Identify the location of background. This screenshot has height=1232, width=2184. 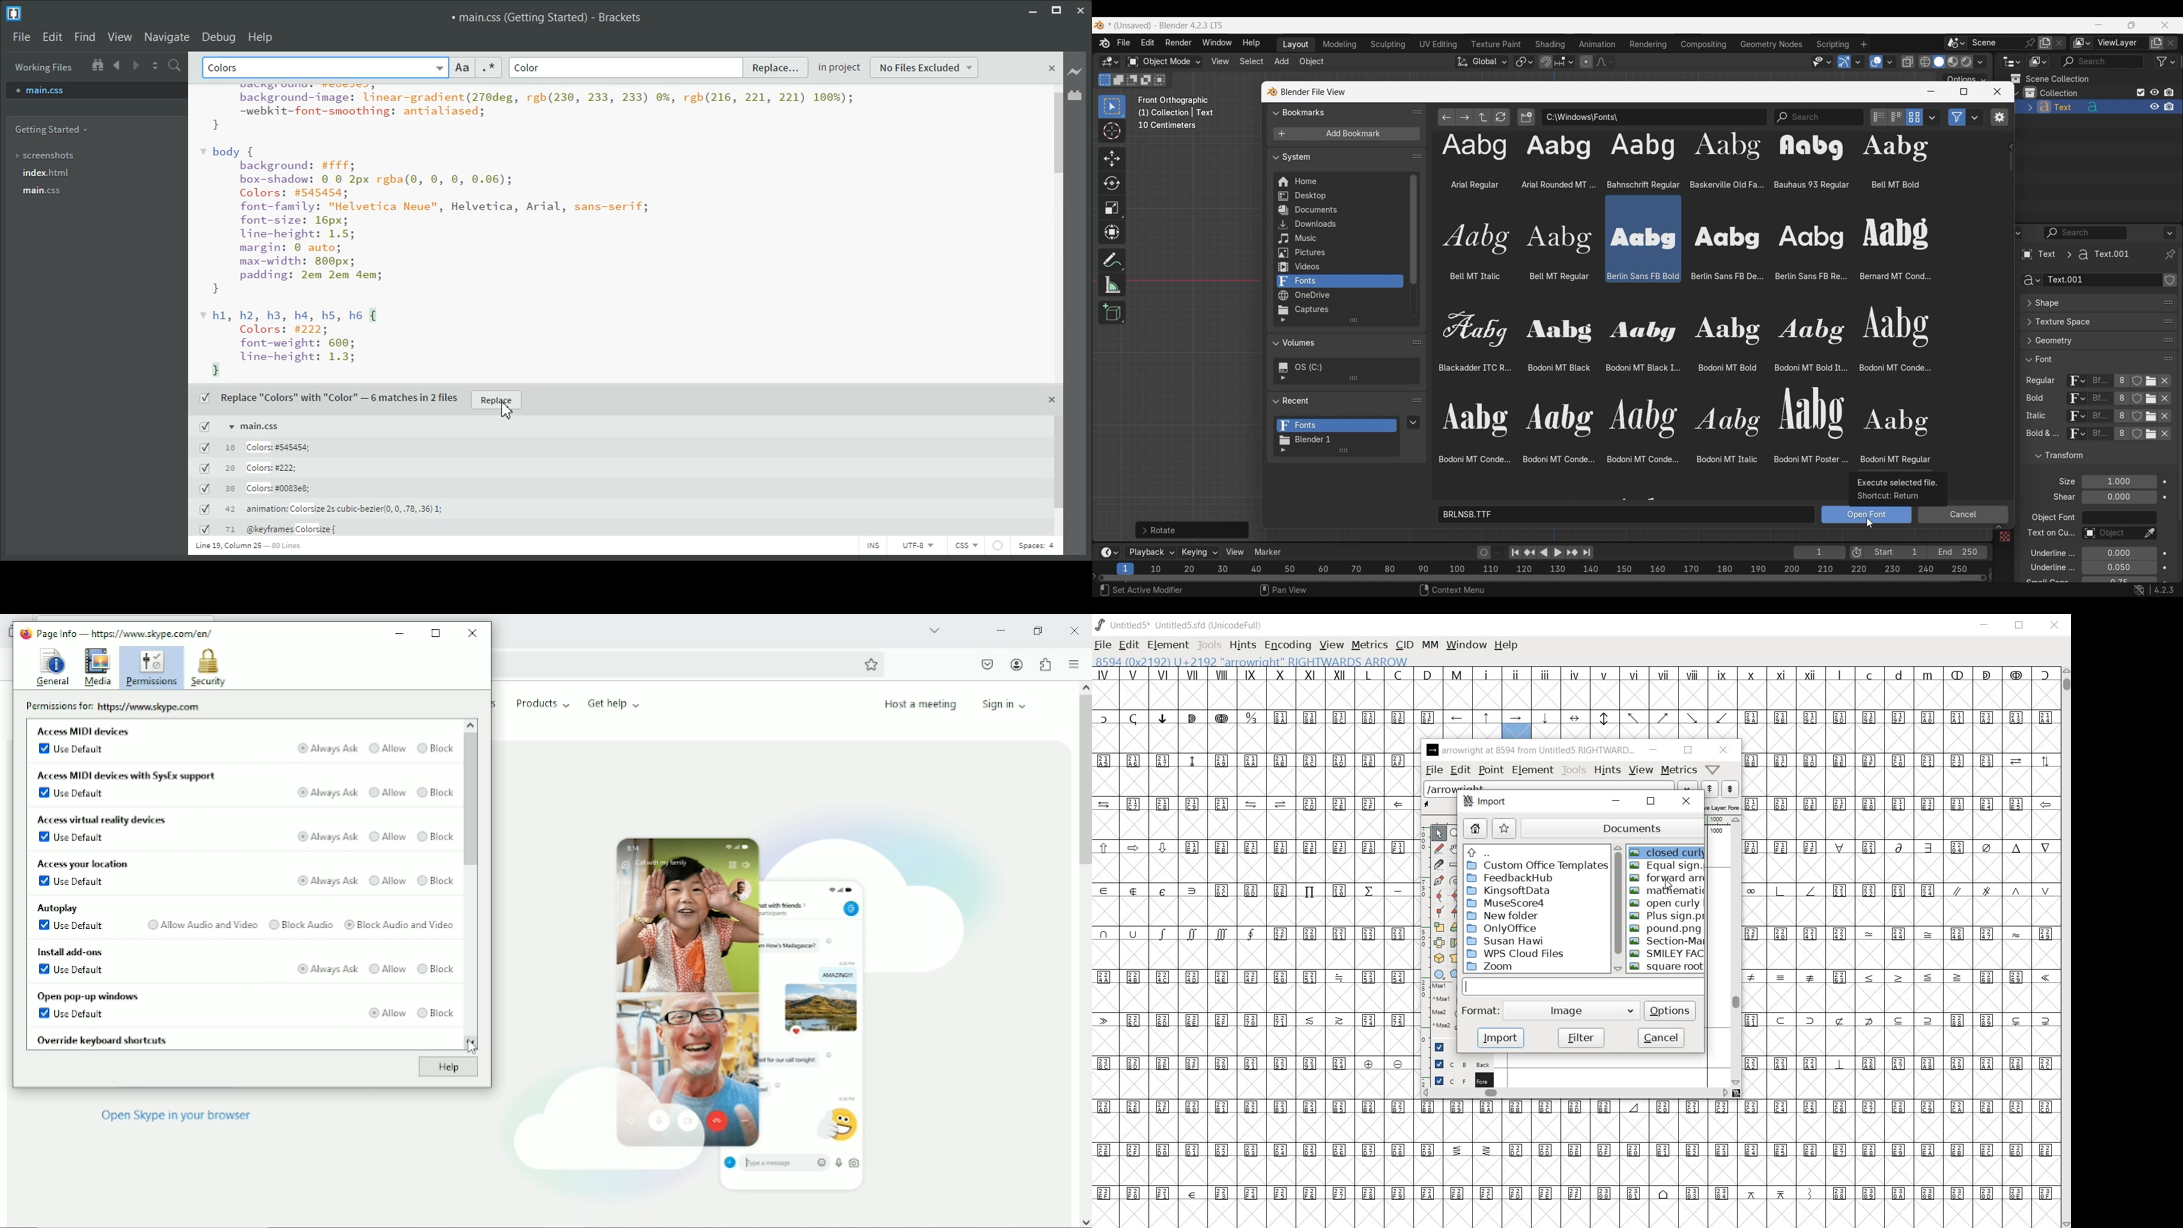
(1457, 1063).